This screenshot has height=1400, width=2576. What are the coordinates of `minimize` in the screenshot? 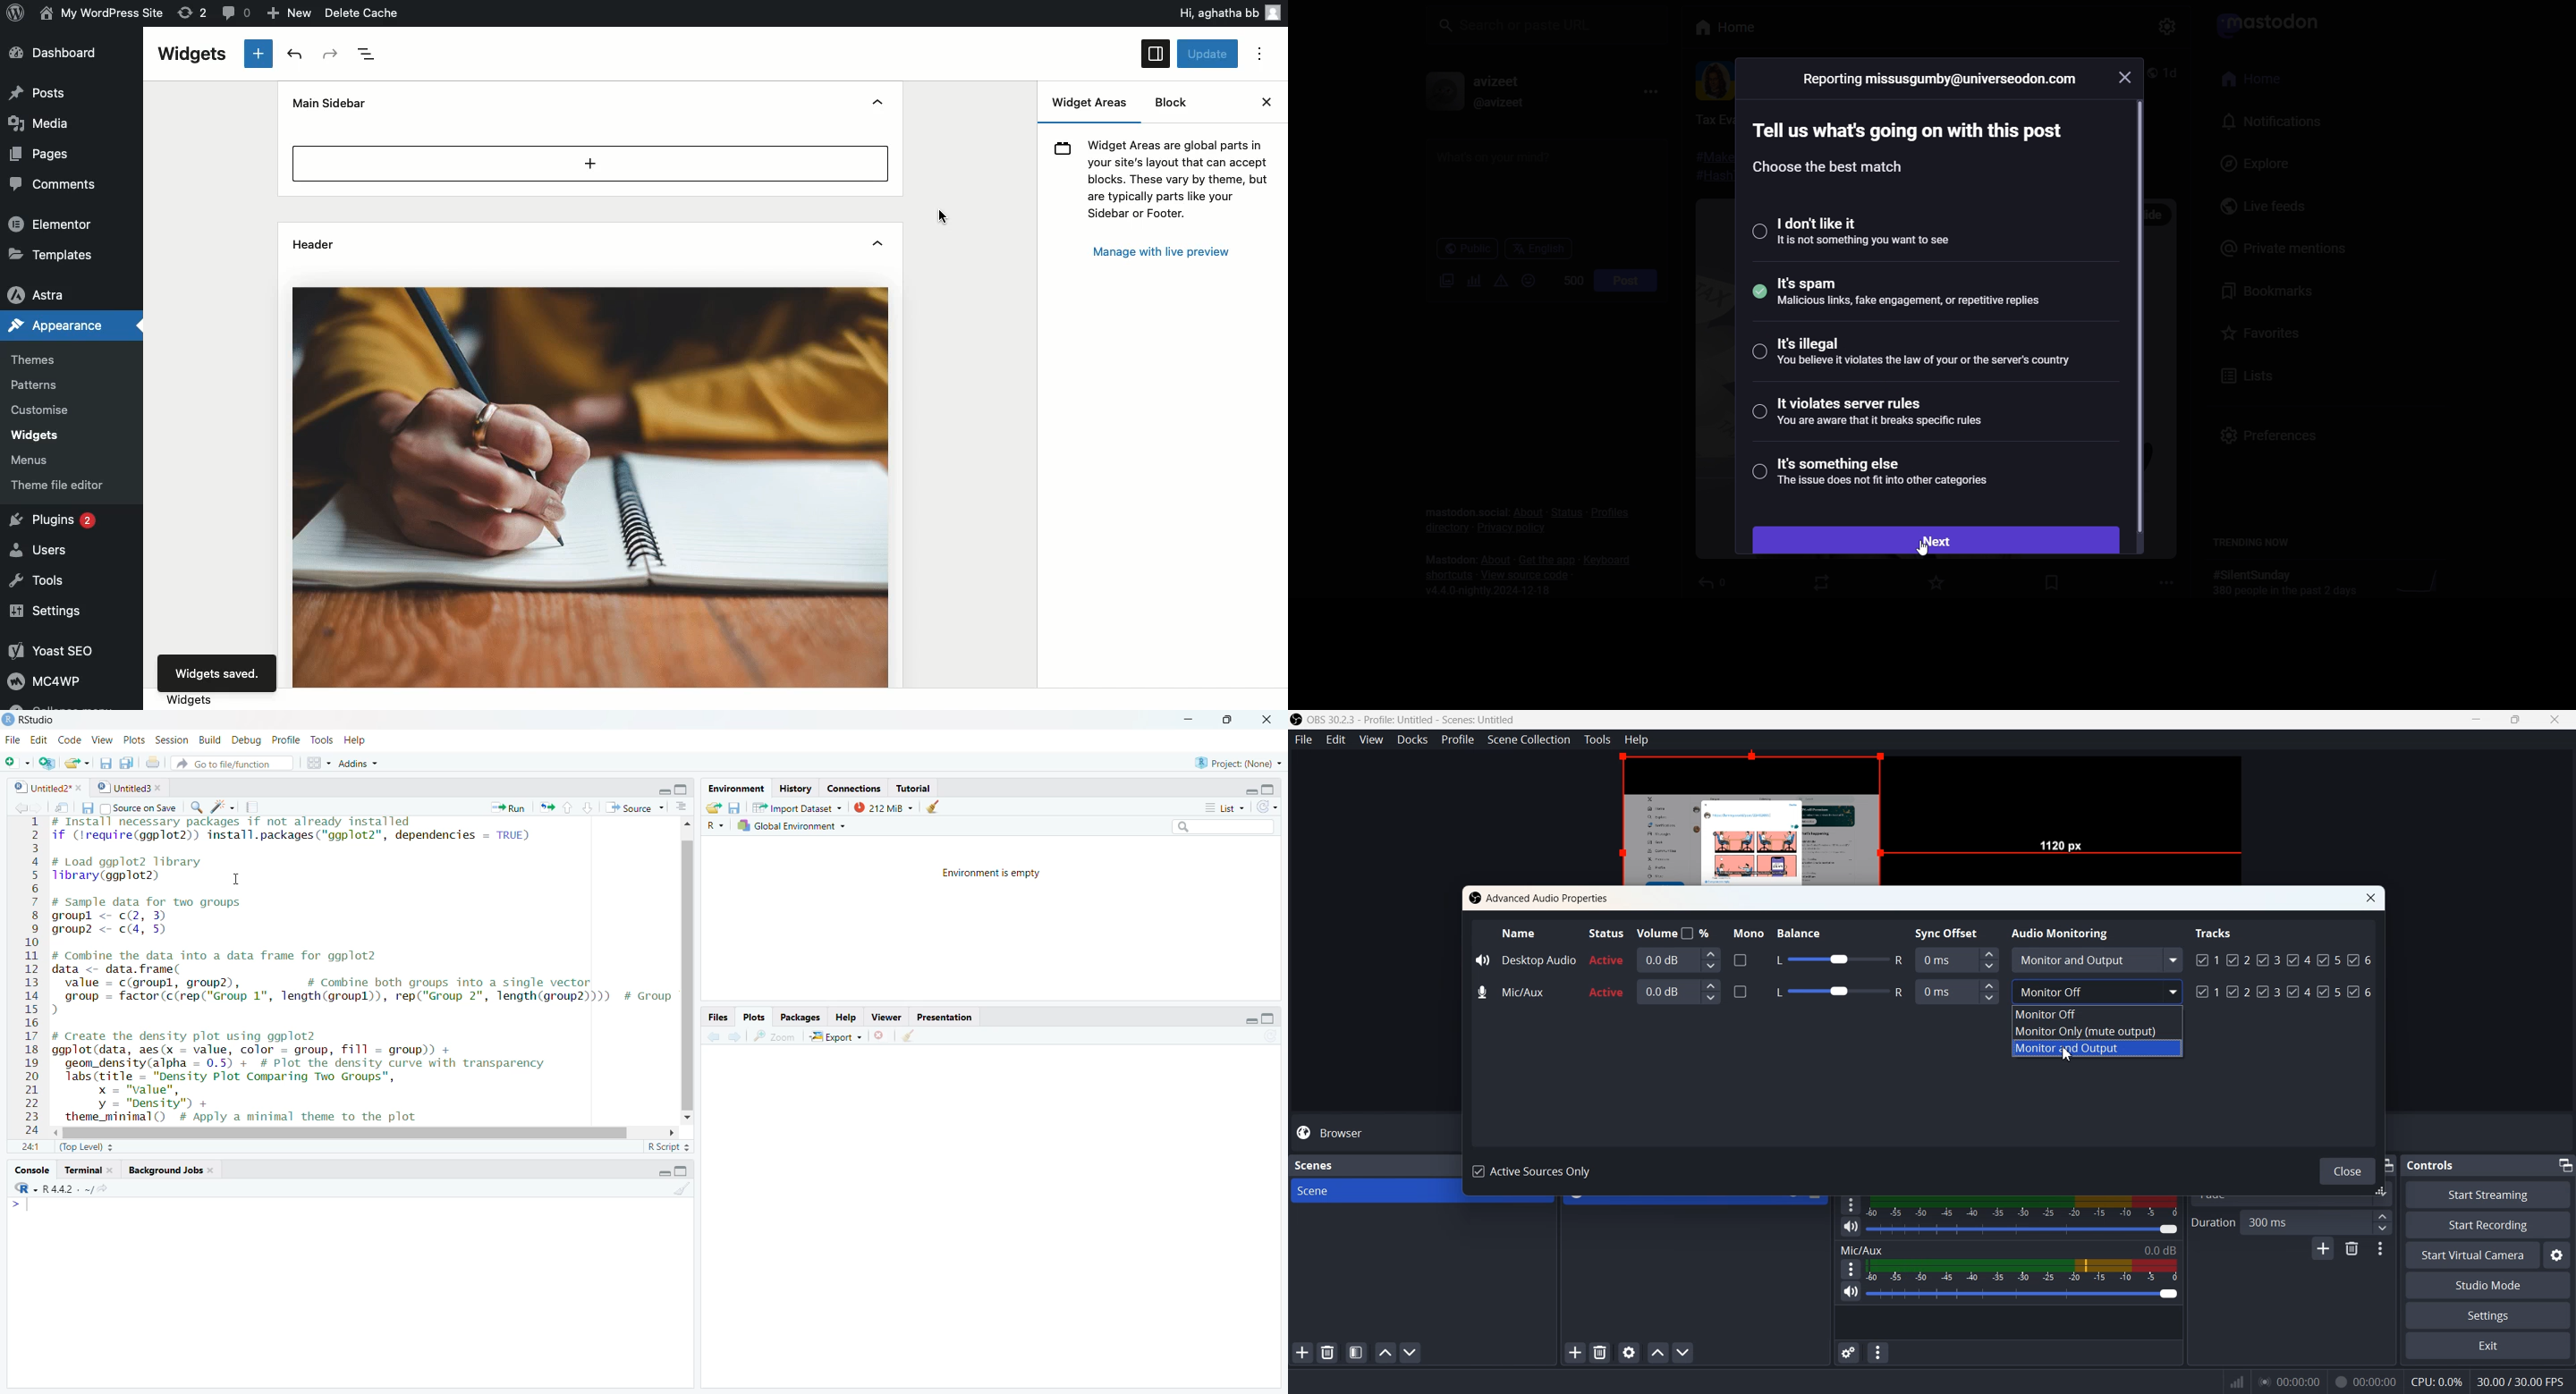 It's located at (1189, 719).